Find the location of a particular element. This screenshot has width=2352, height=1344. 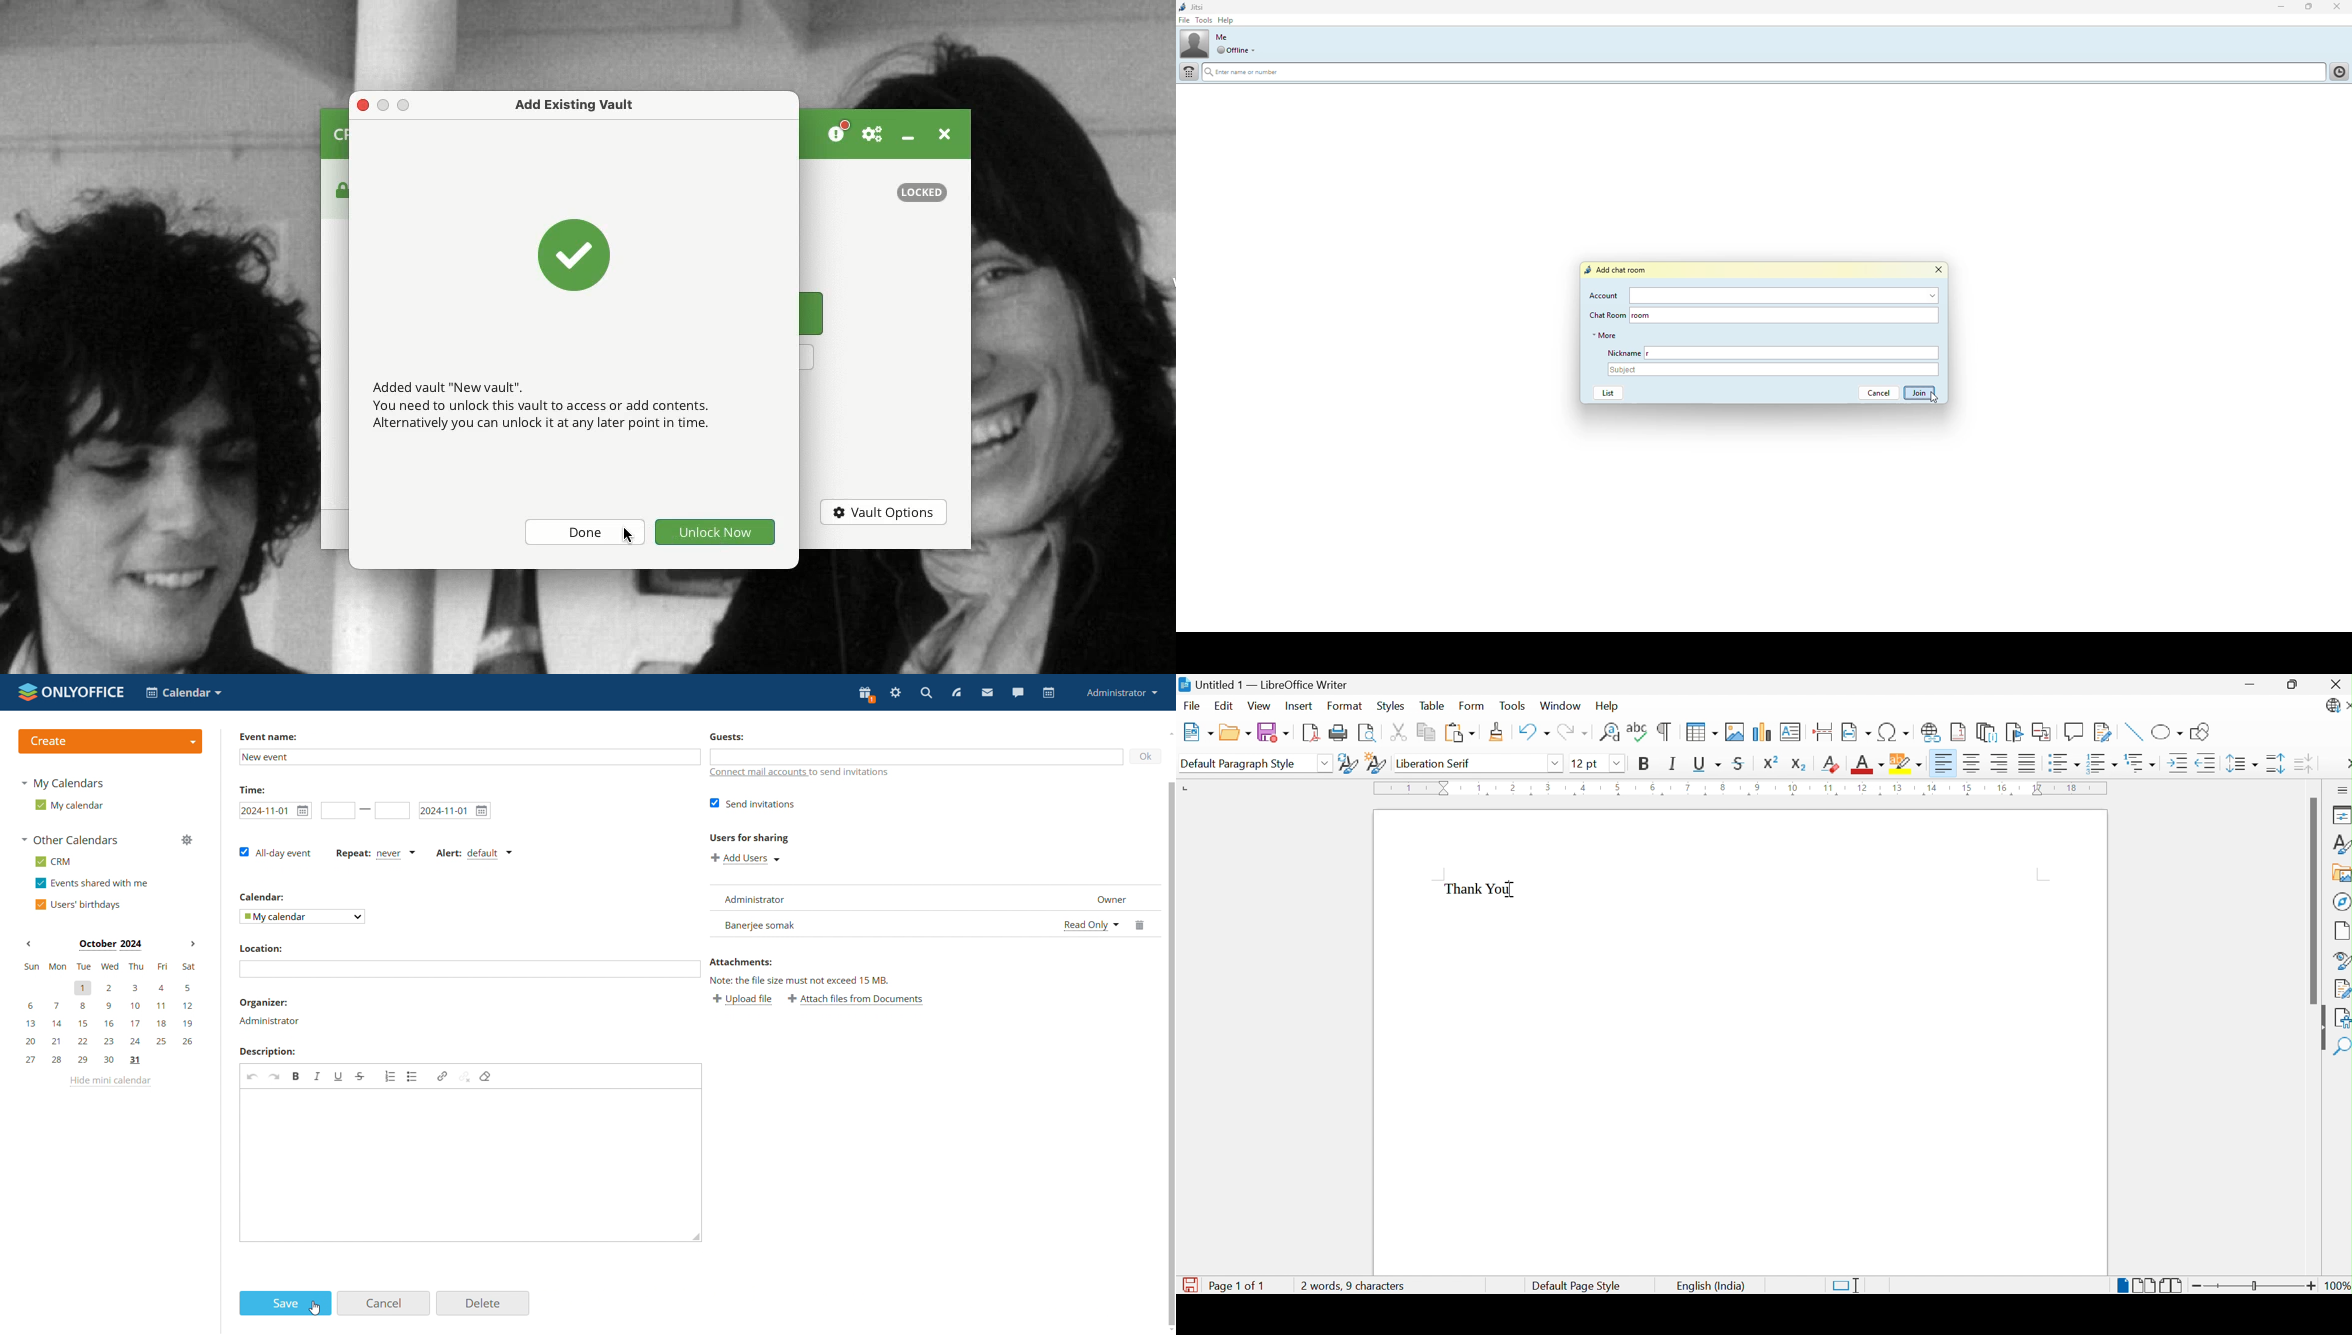

Ruler is located at coordinates (1739, 790).